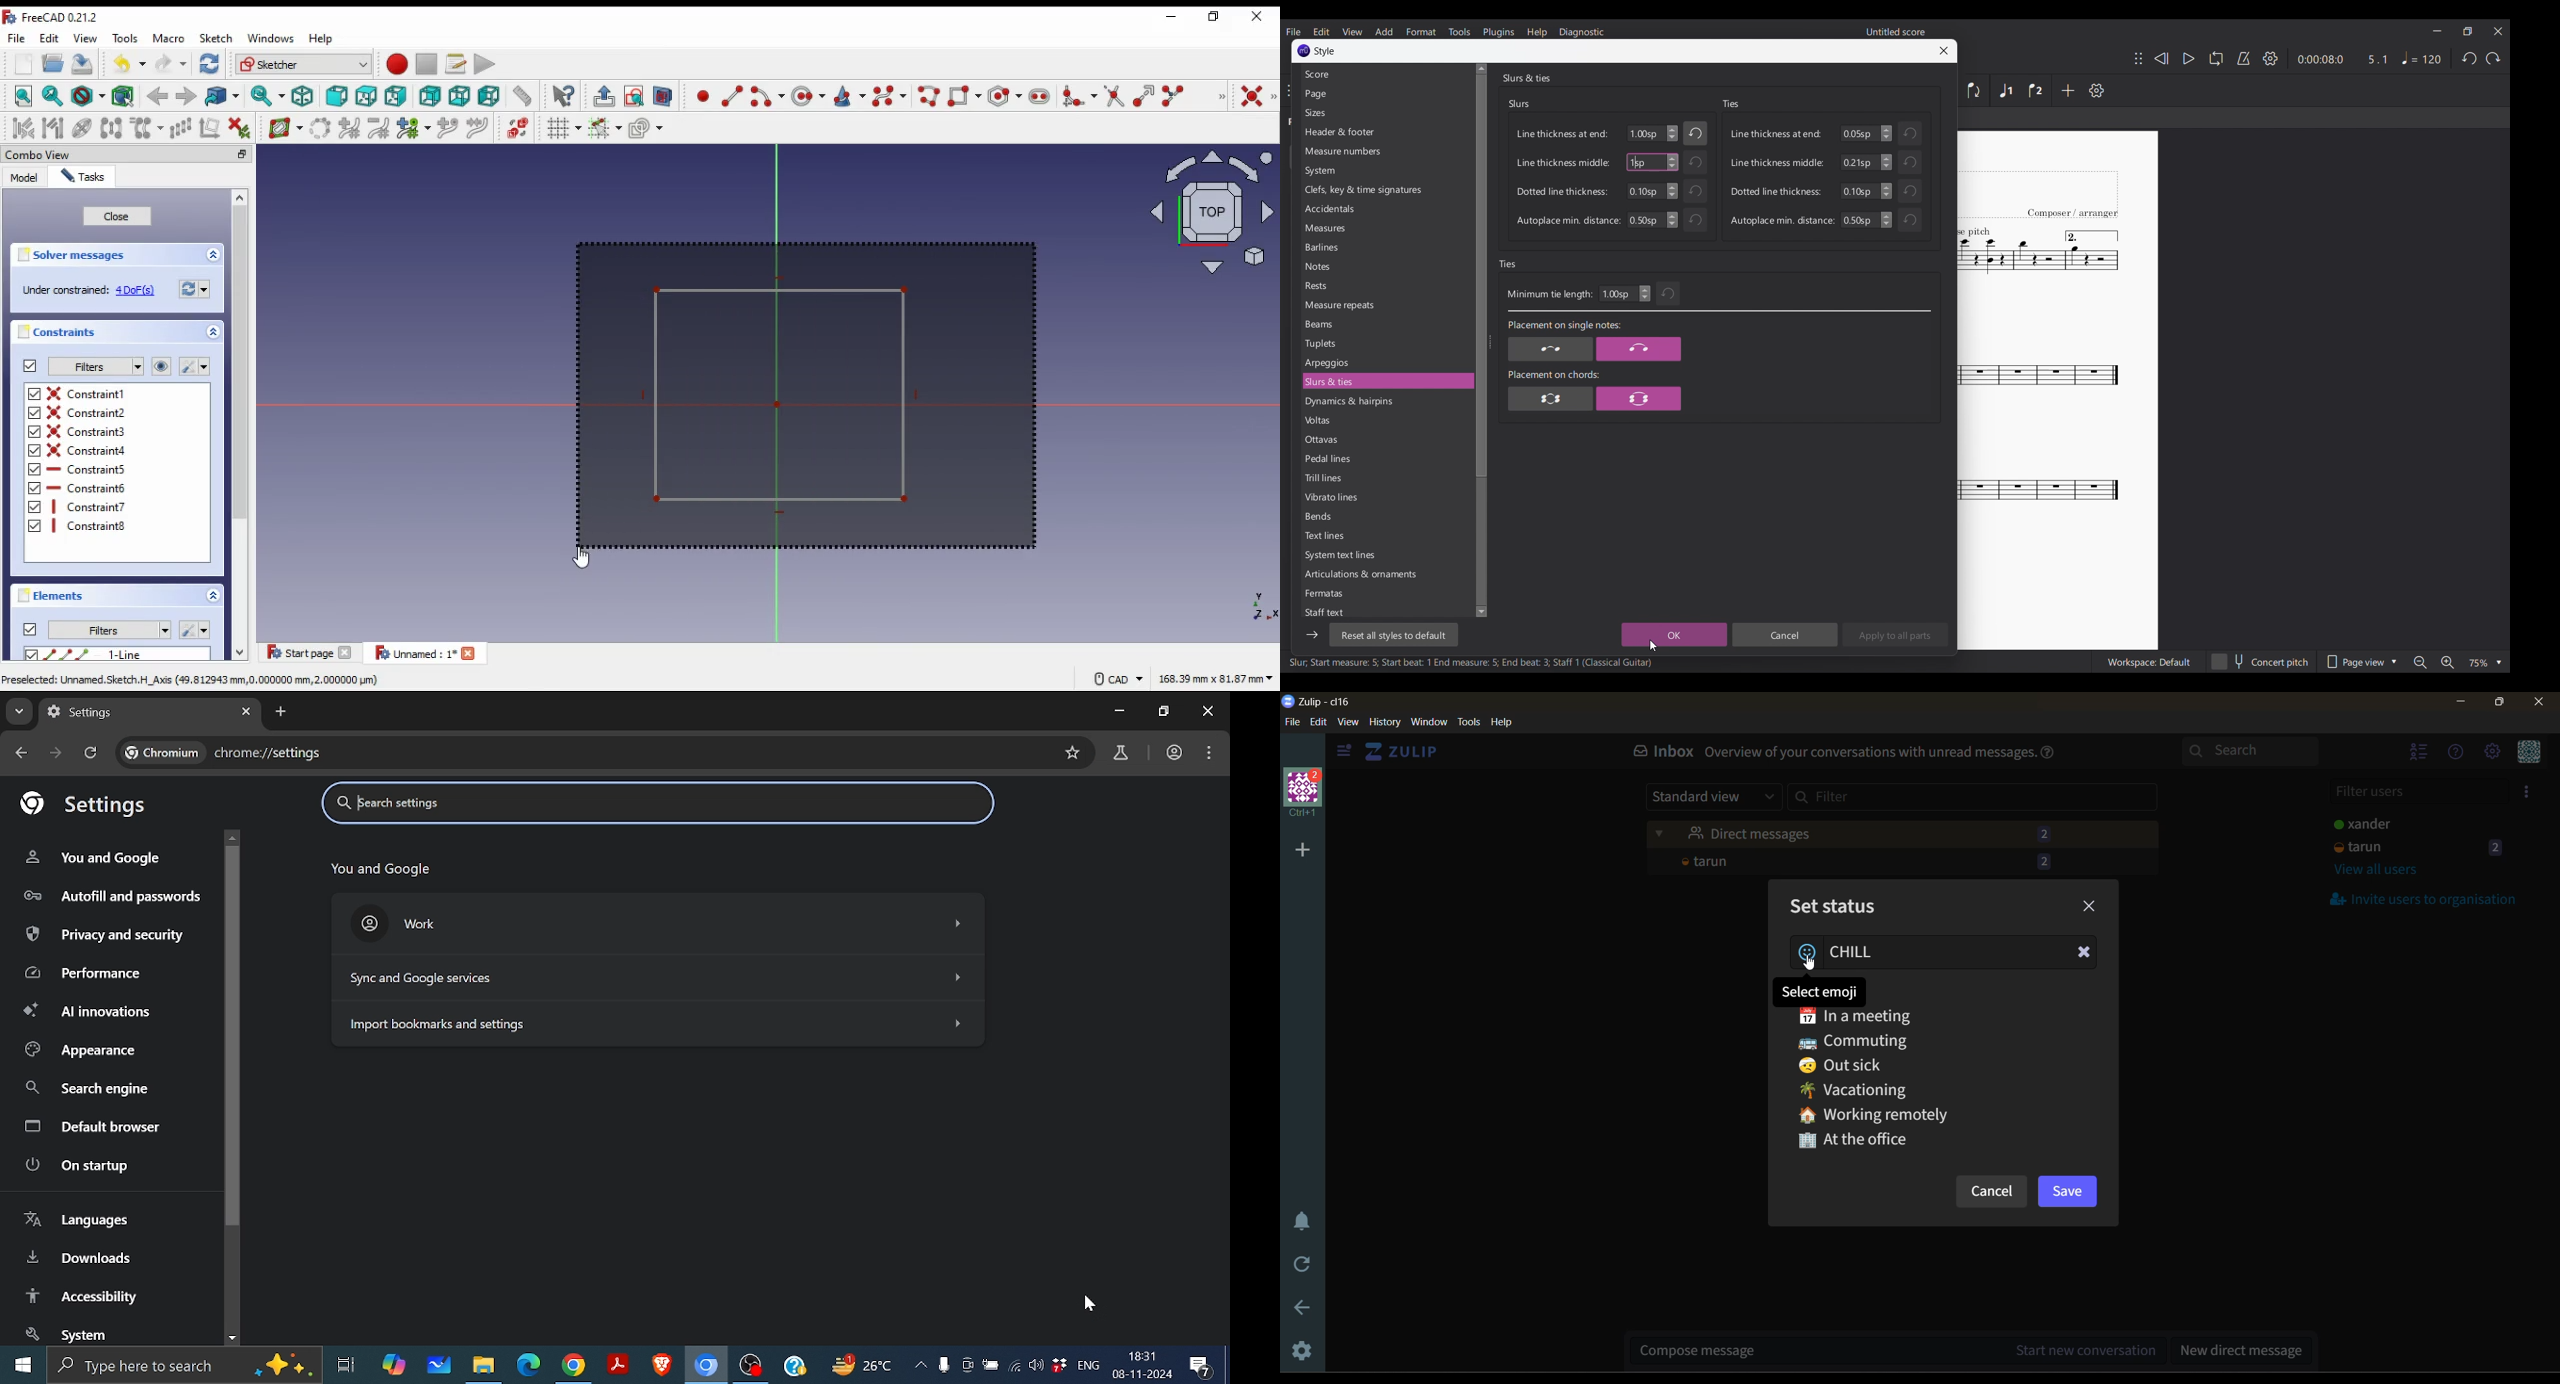  I want to click on hide users list, so click(2415, 755).